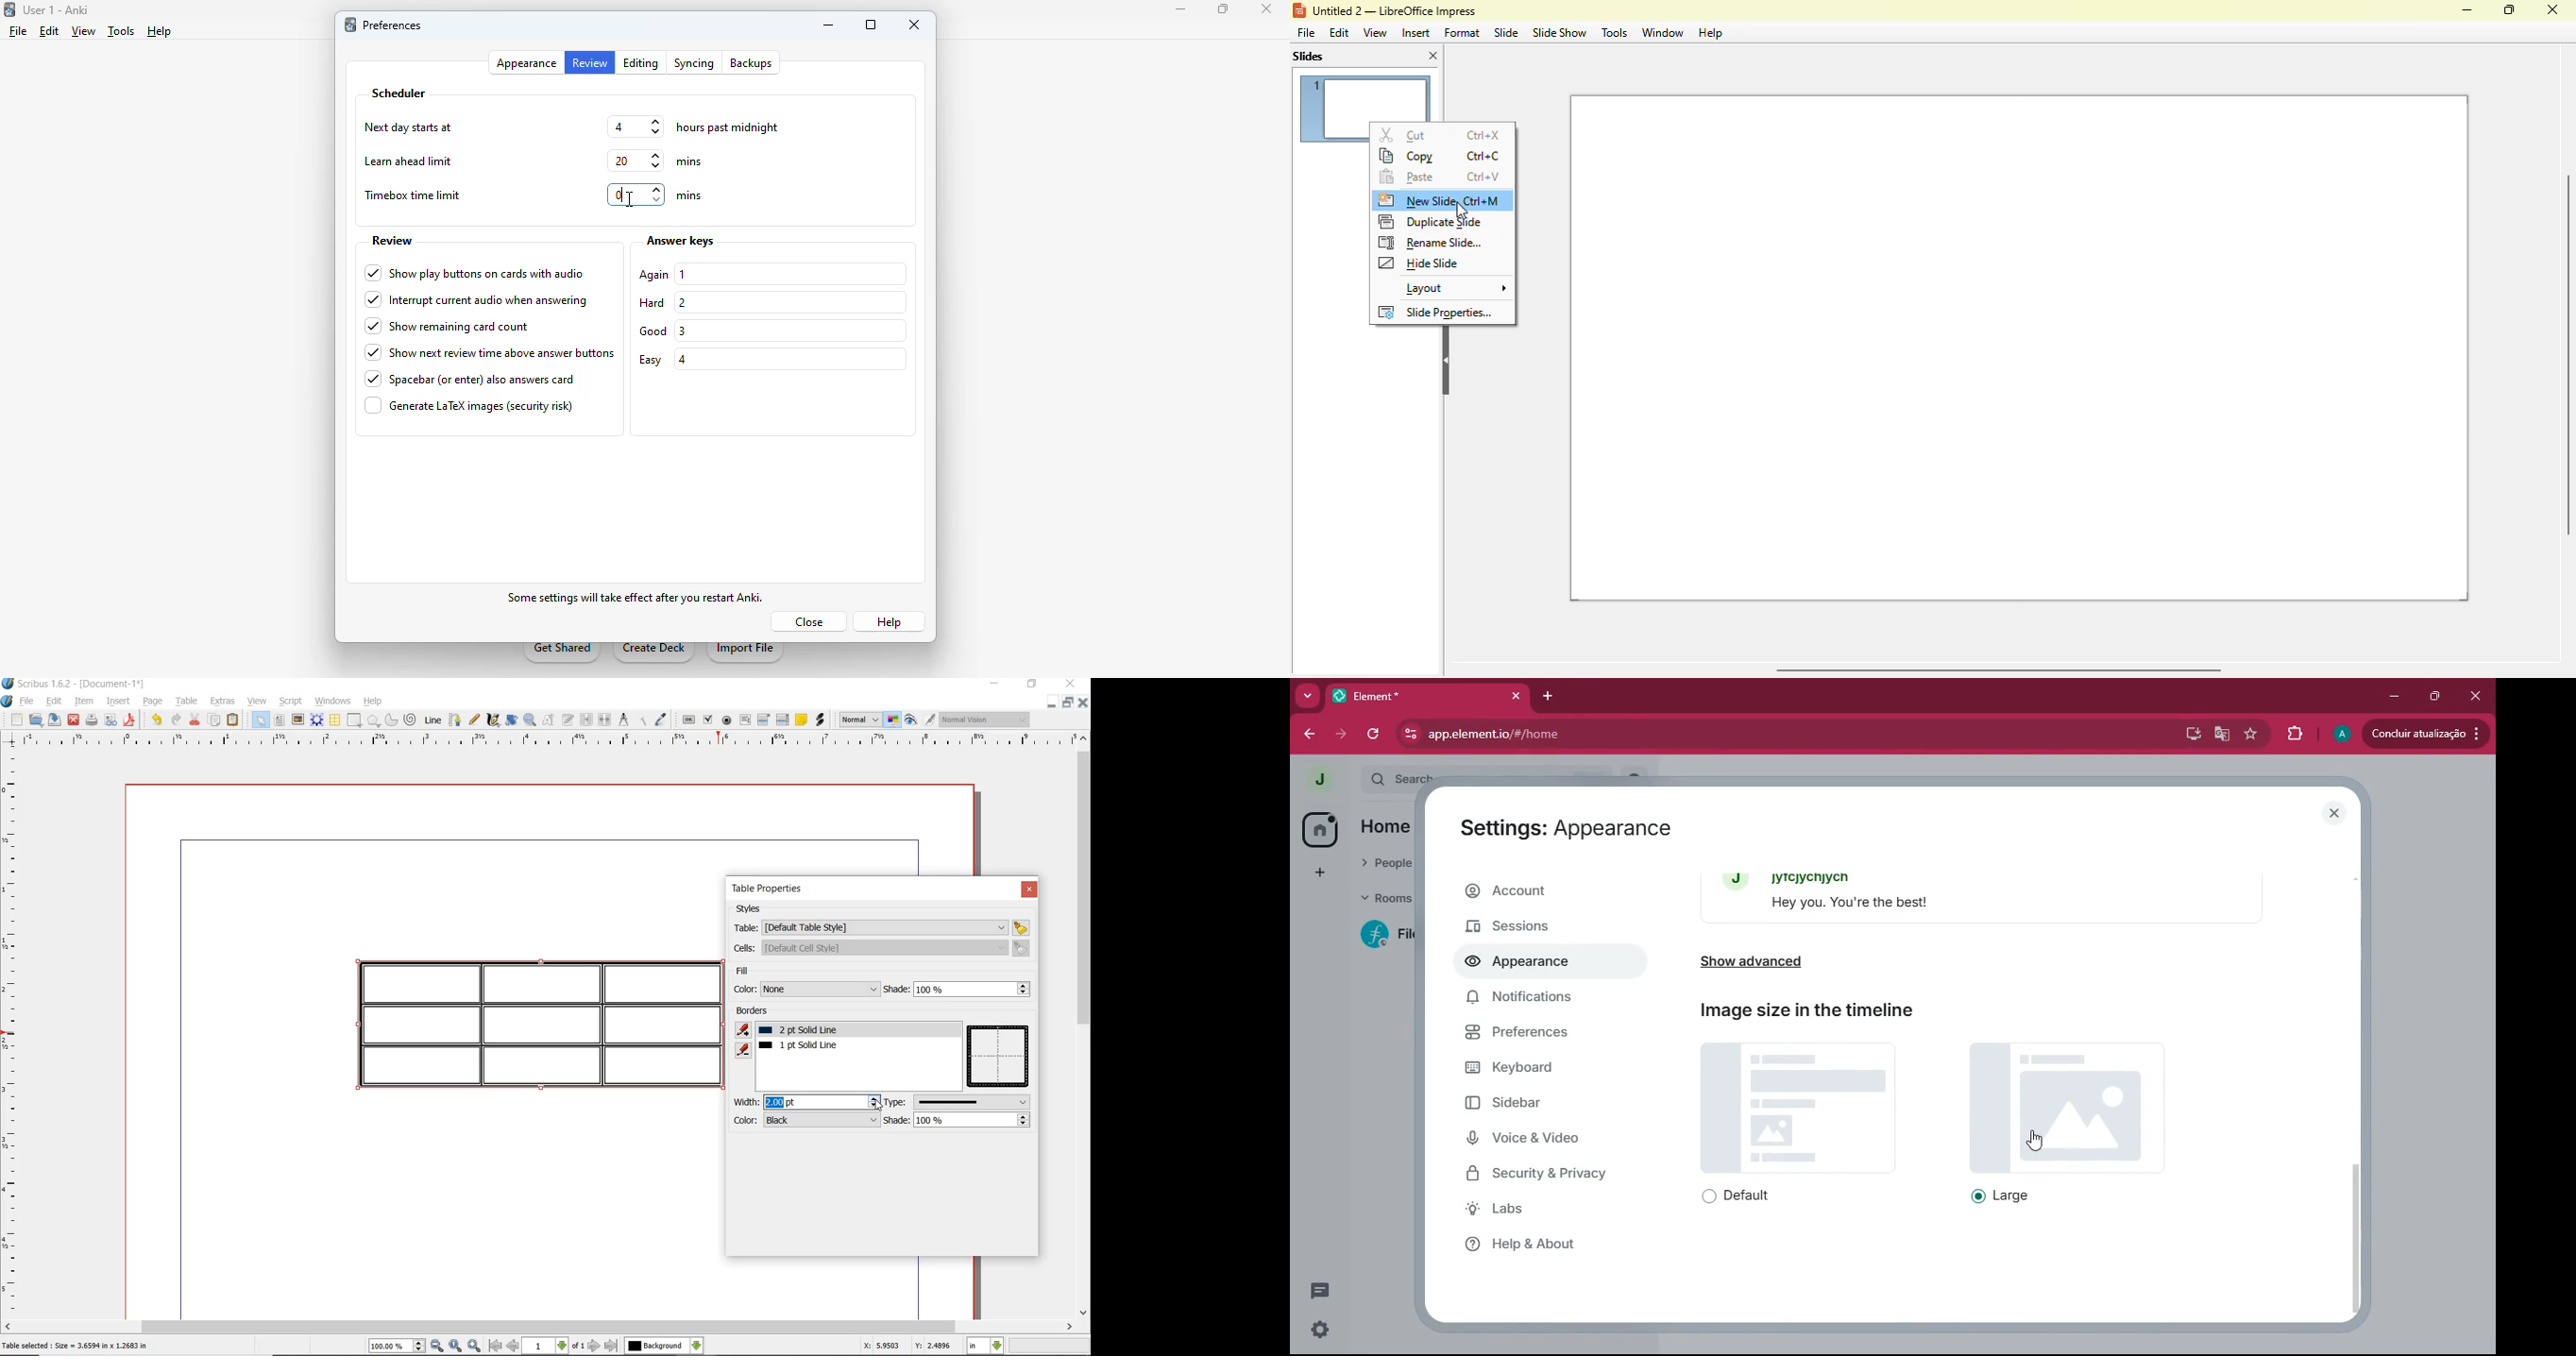  I want to click on paste, so click(1409, 177).